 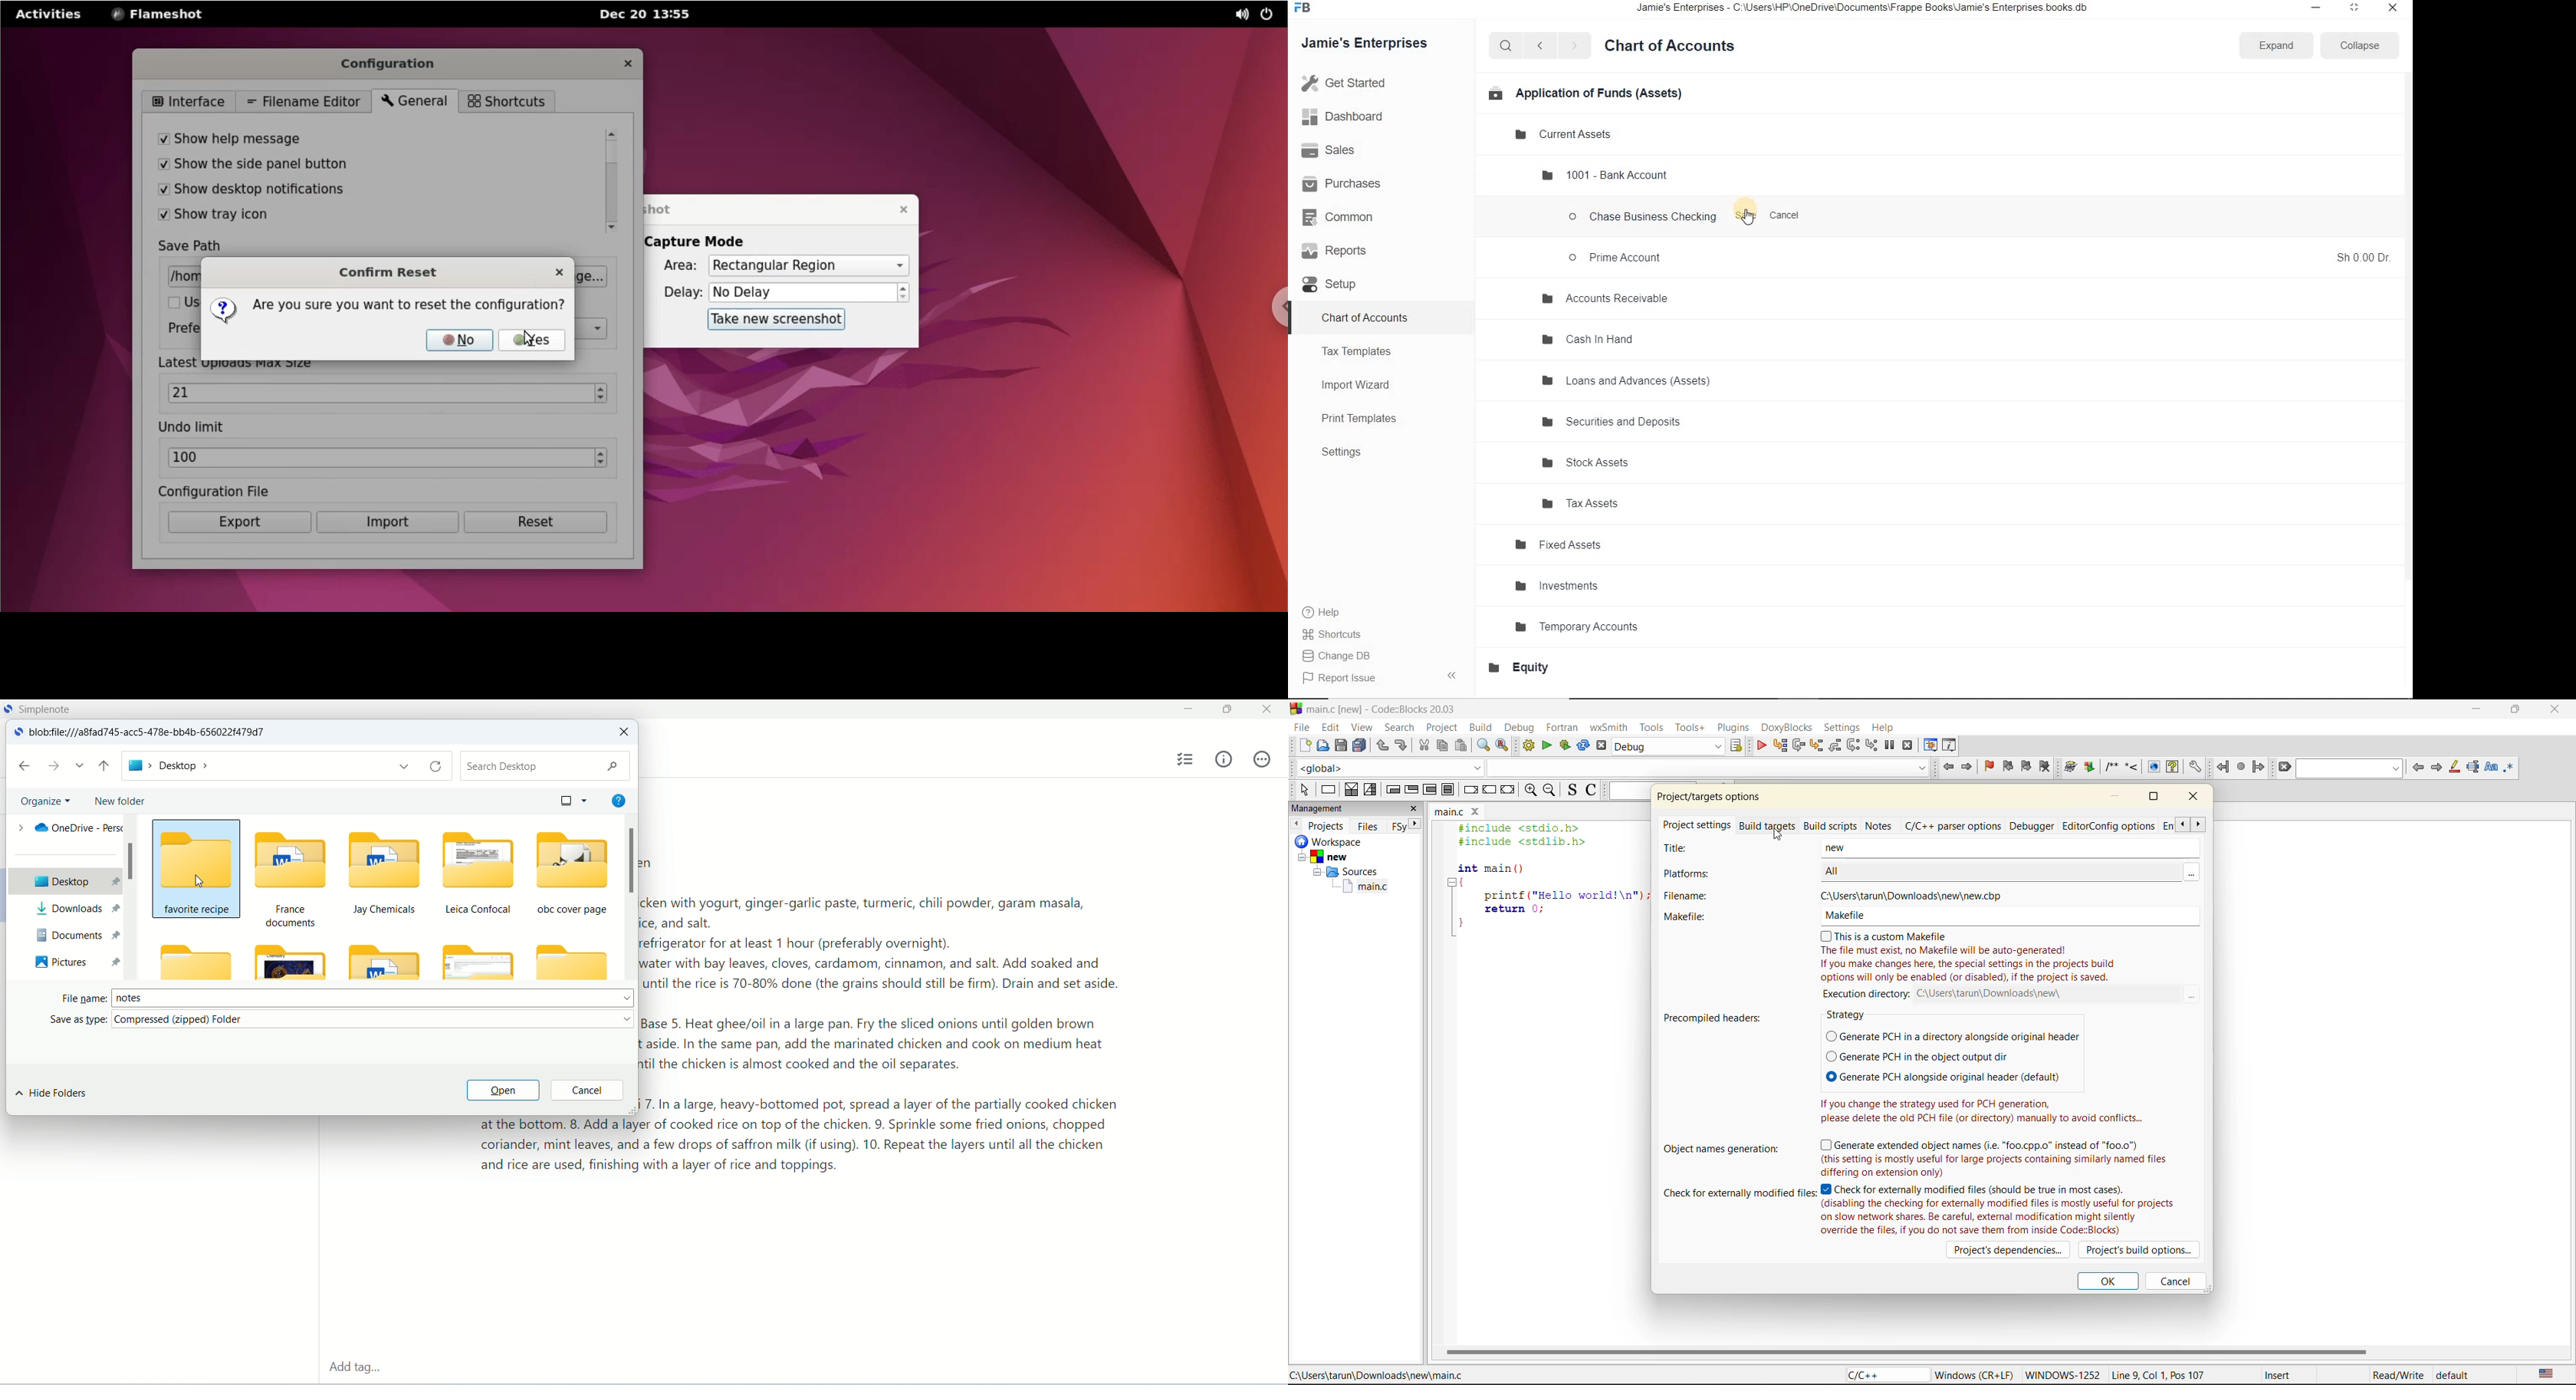 I want to click on insert checklist, so click(x=1187, y=760).